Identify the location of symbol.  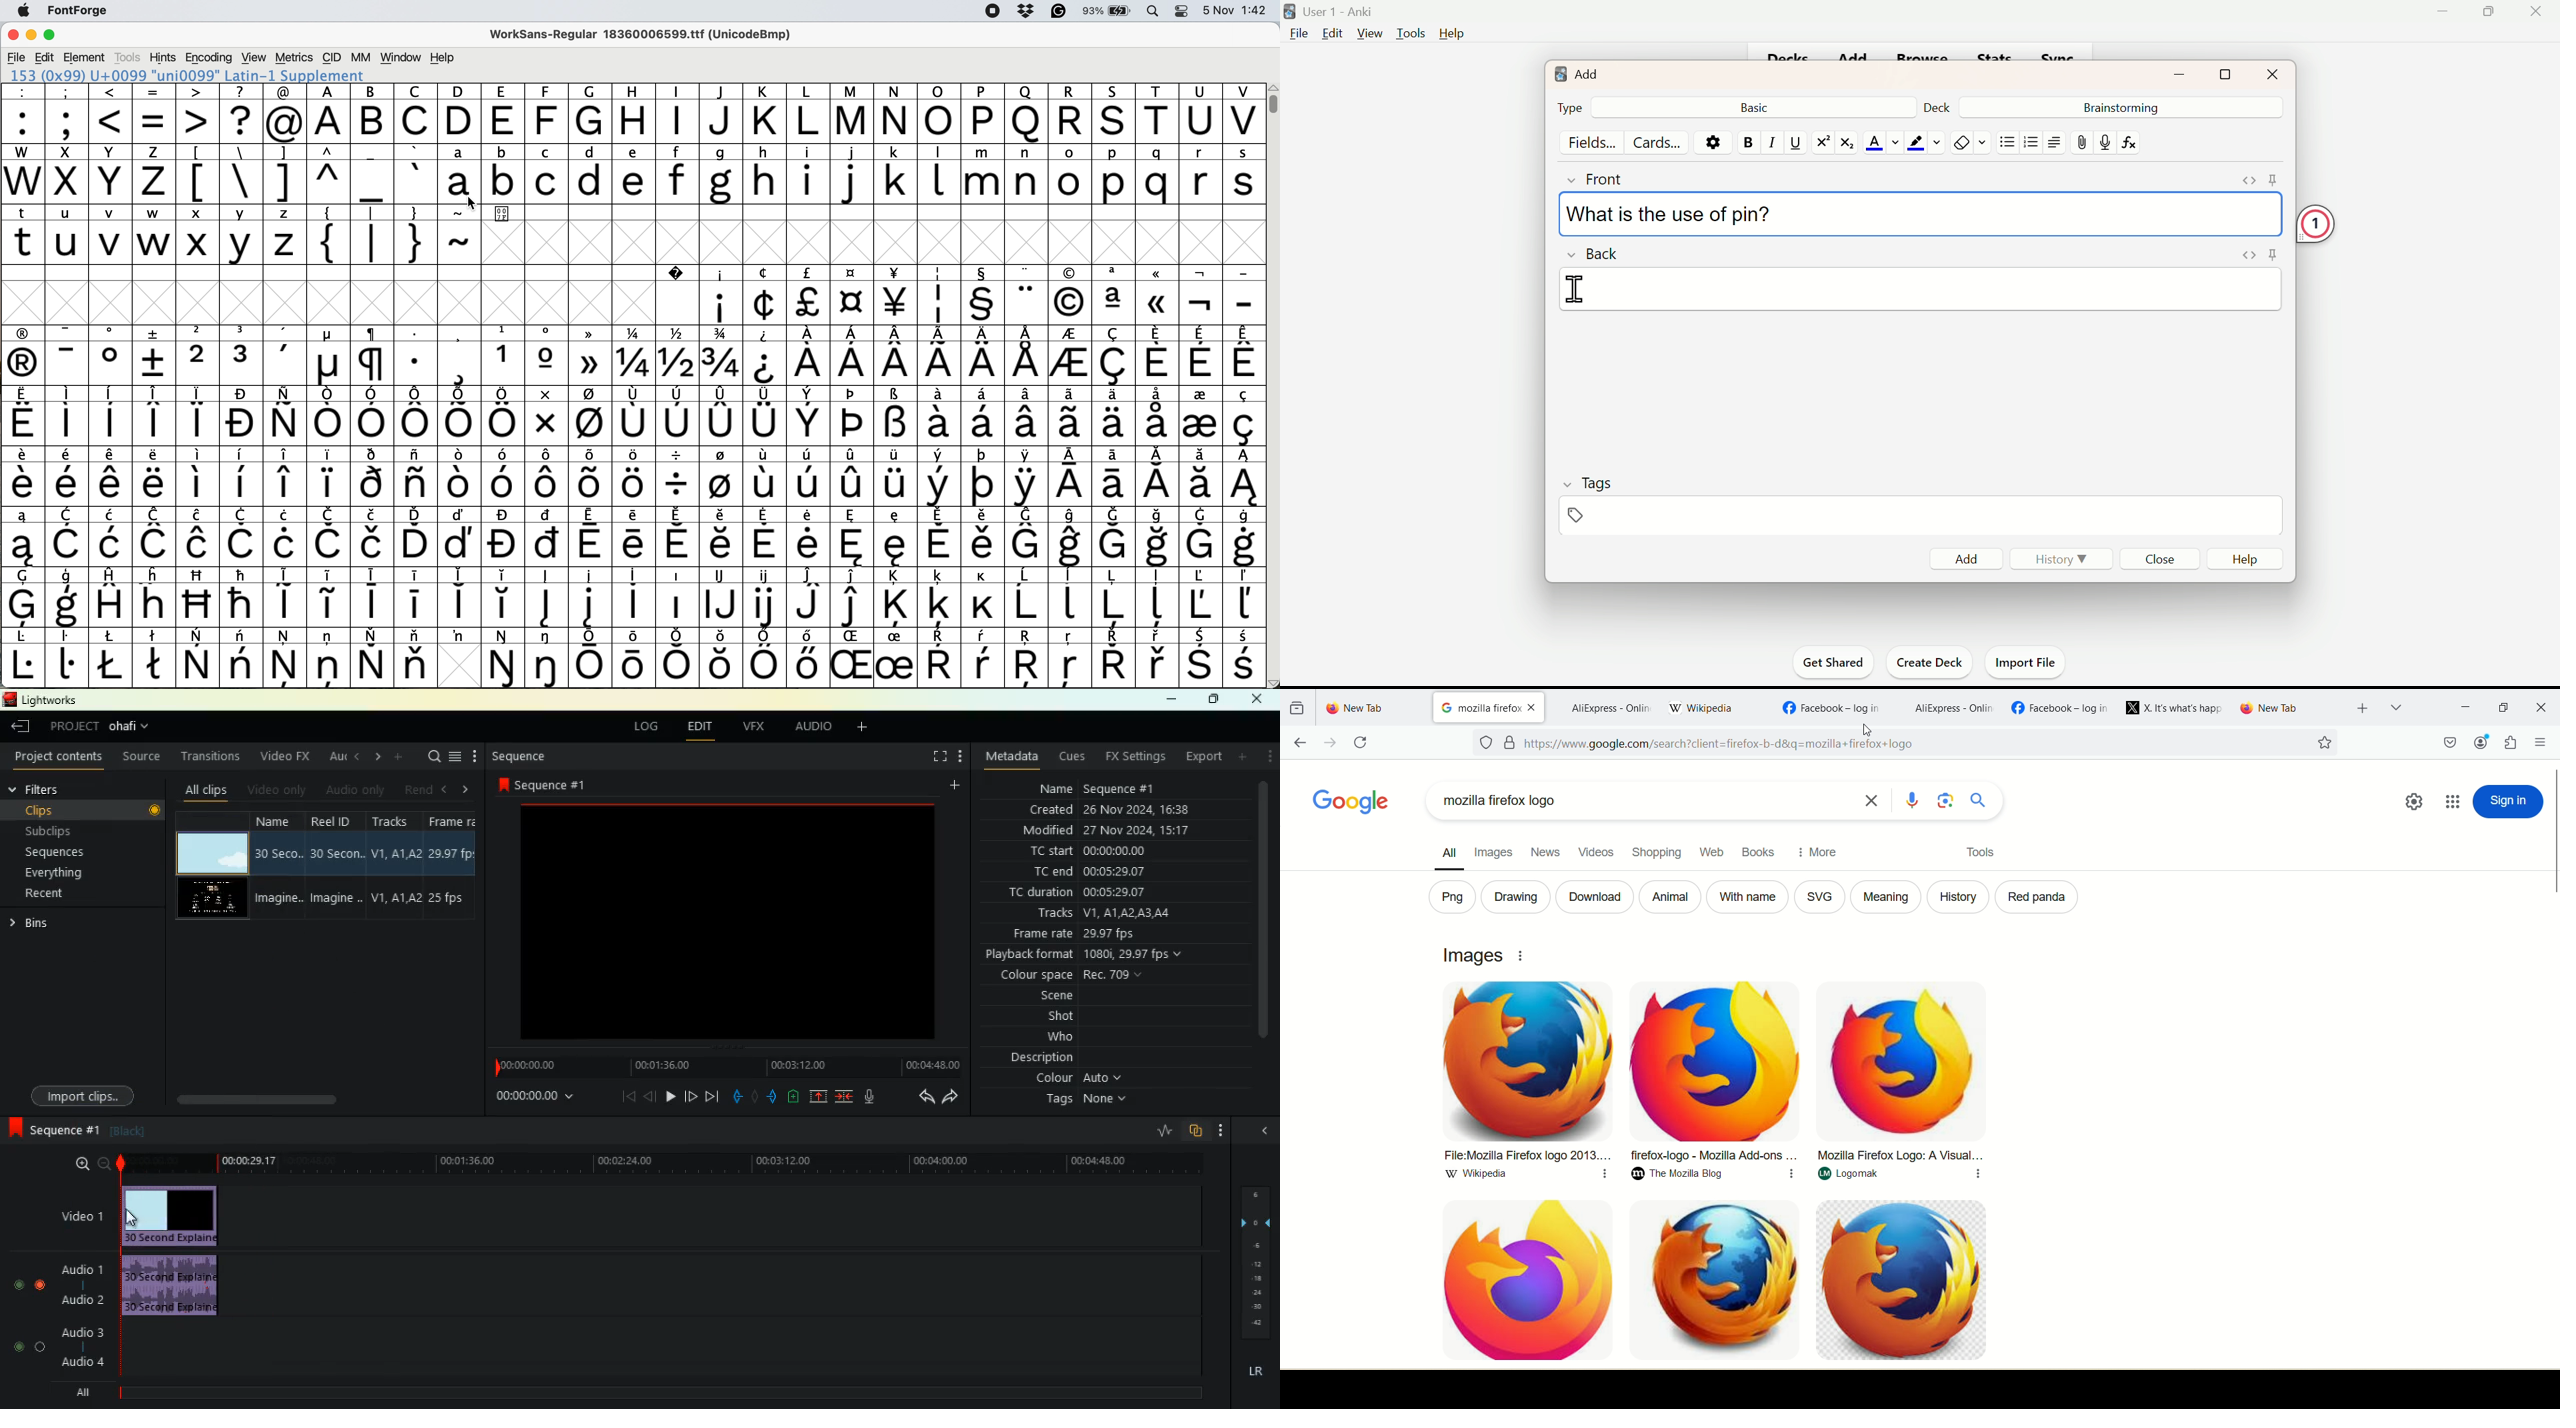
(1199, 415).